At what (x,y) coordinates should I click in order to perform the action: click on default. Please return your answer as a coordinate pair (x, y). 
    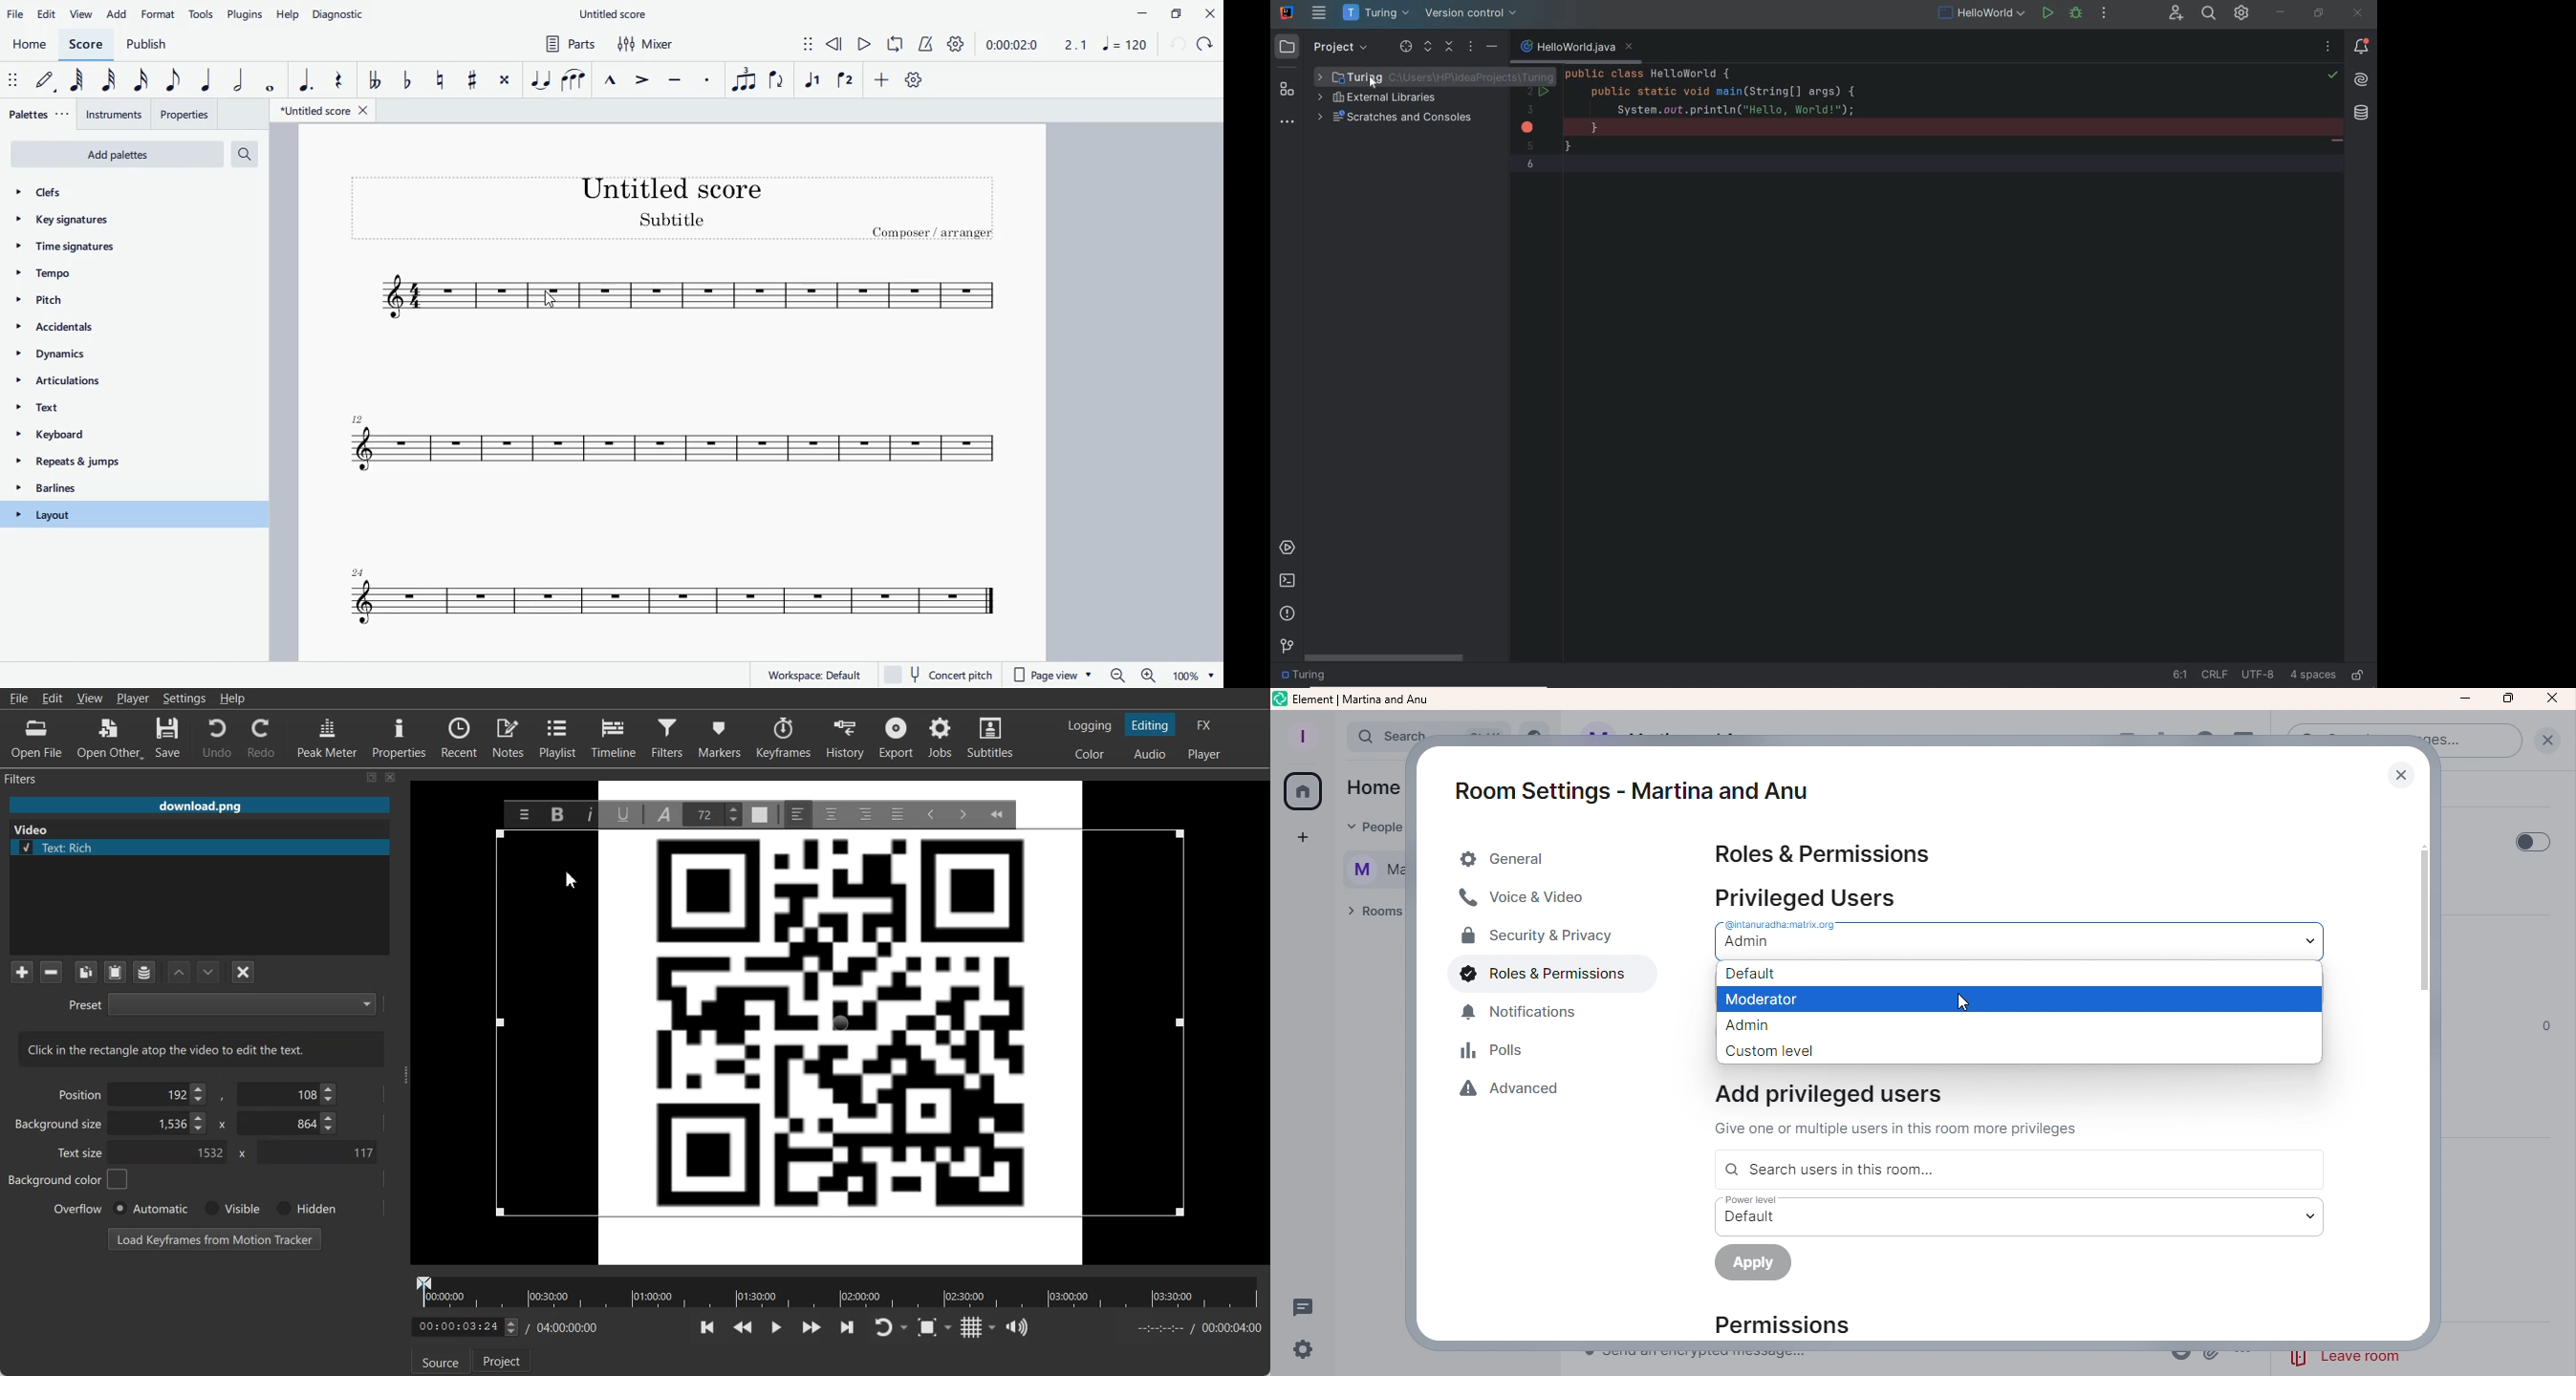
    Looking at the image, I should click on (914, 82).